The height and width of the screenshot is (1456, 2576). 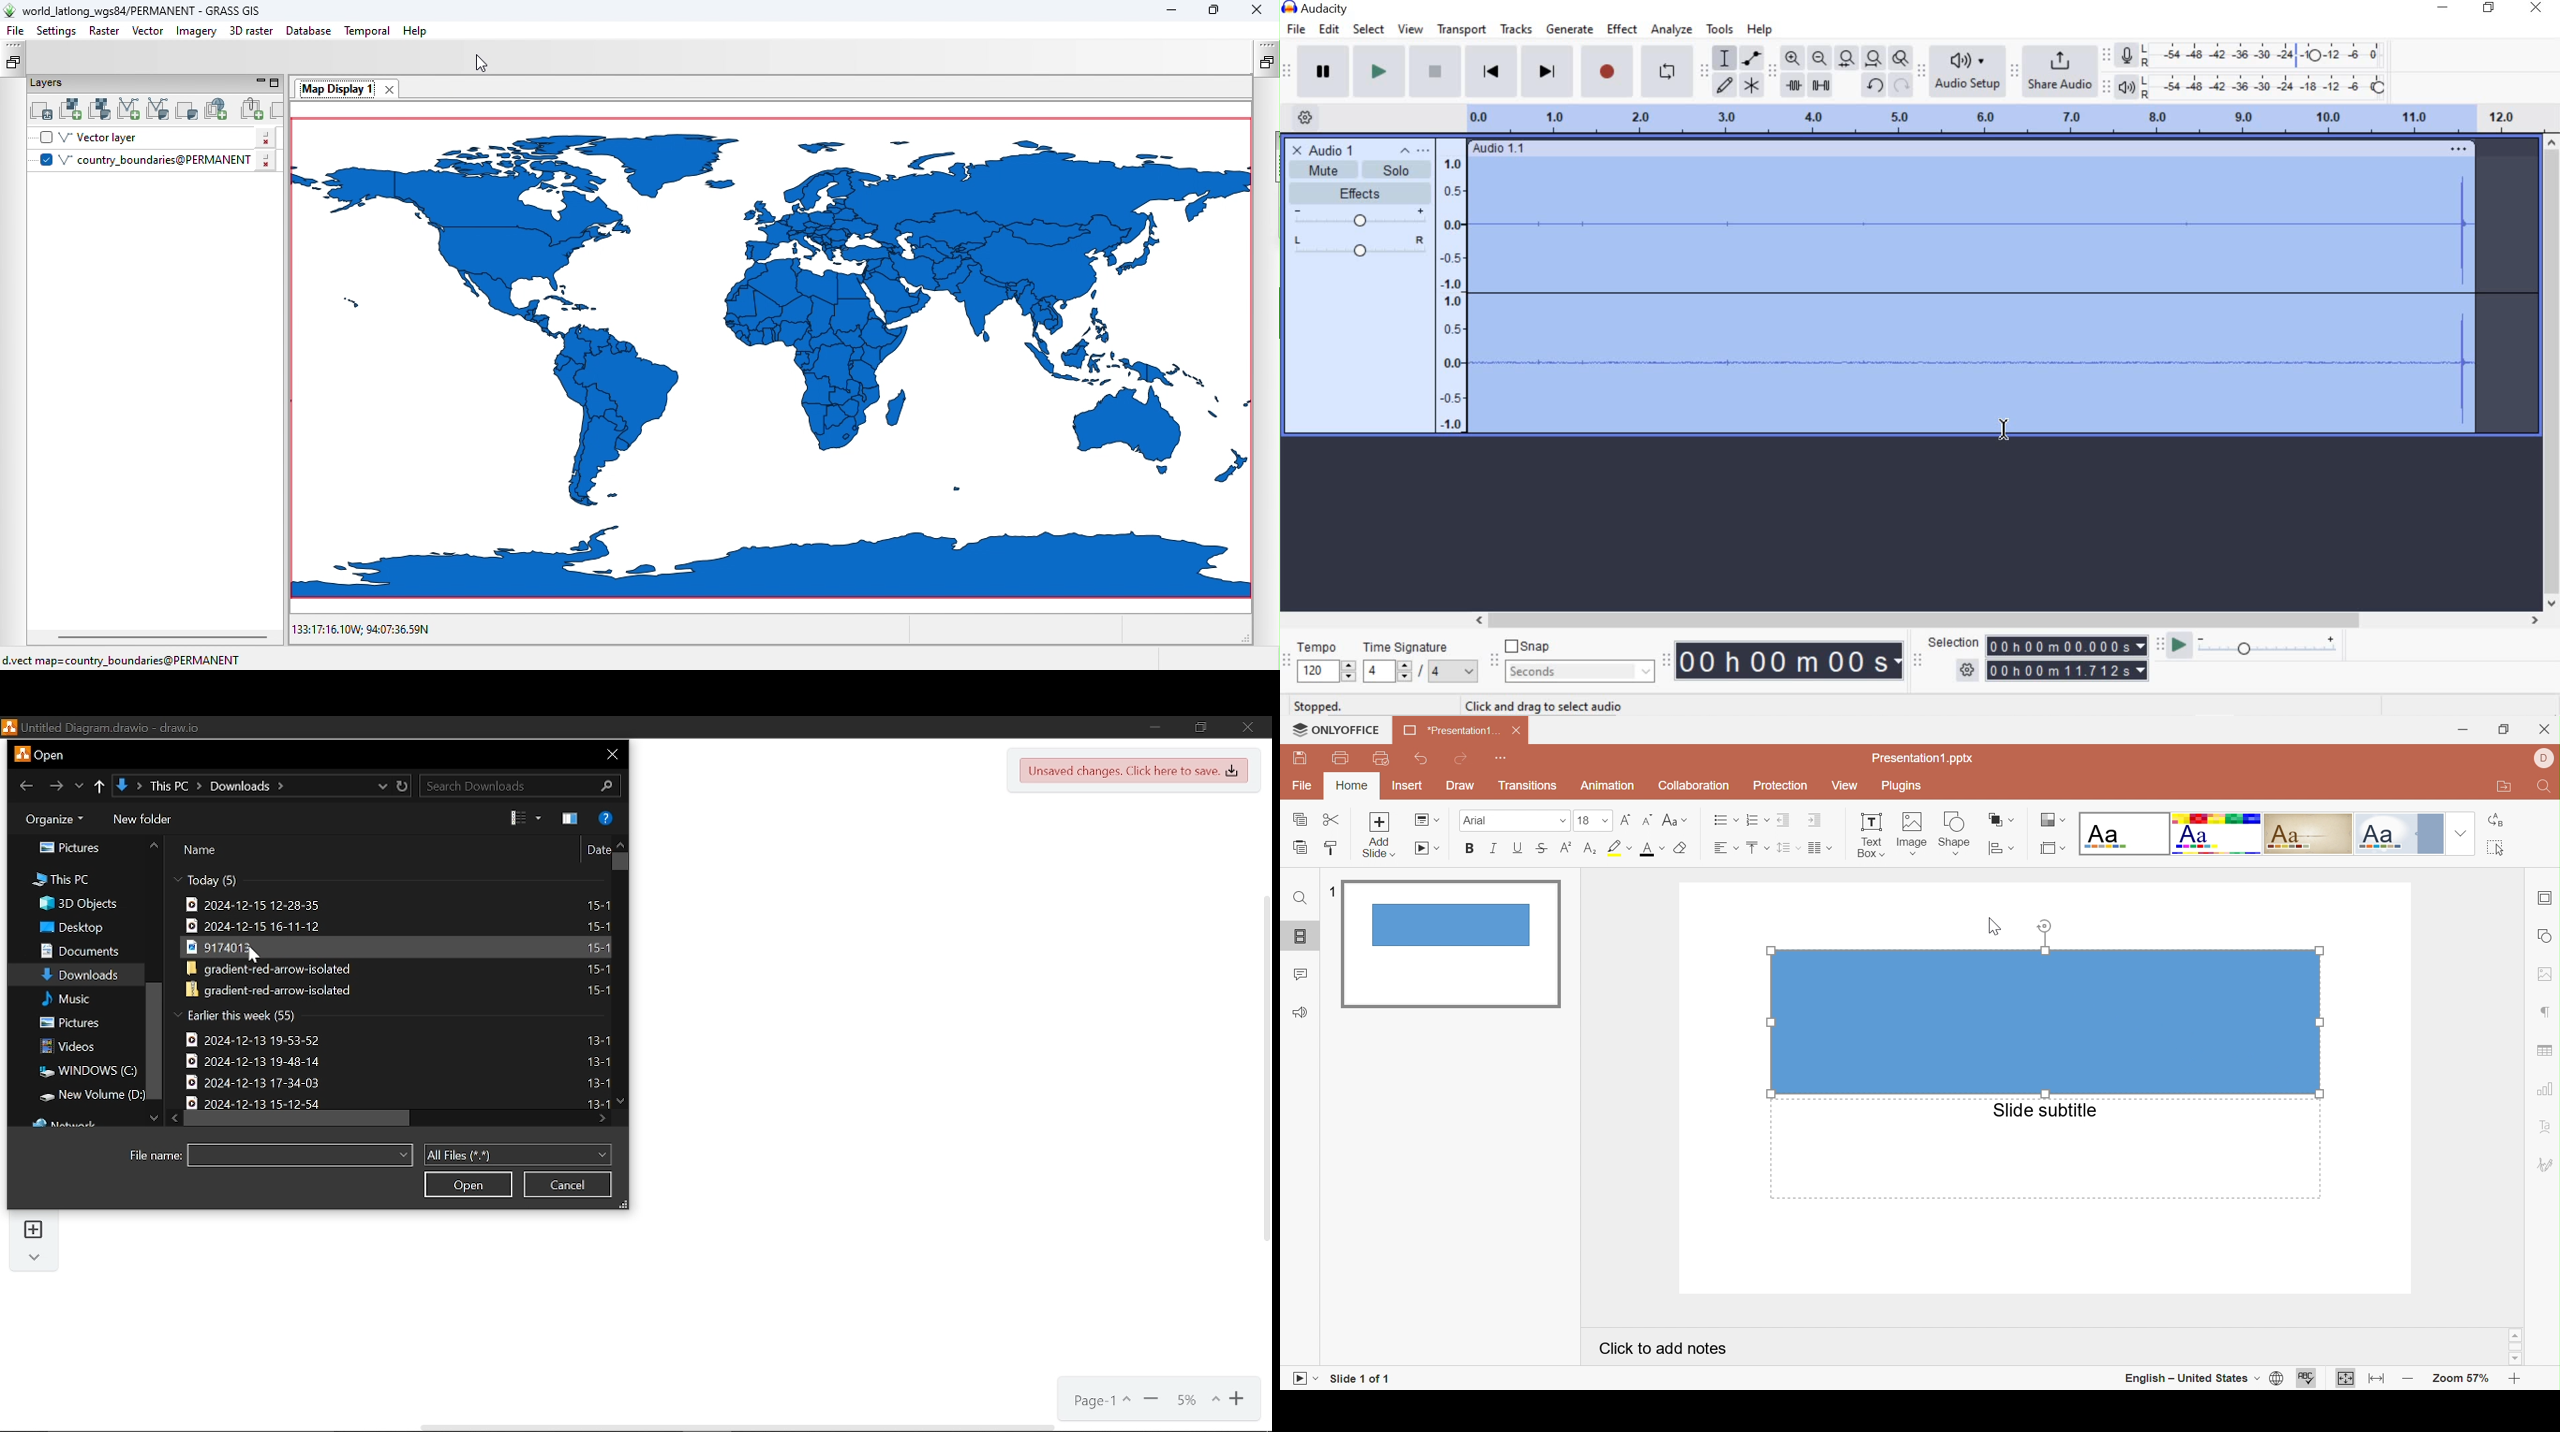 What do you see at coordinates (50, 756) in the screenshot?
I see `open` at bounding box center [50, 756].